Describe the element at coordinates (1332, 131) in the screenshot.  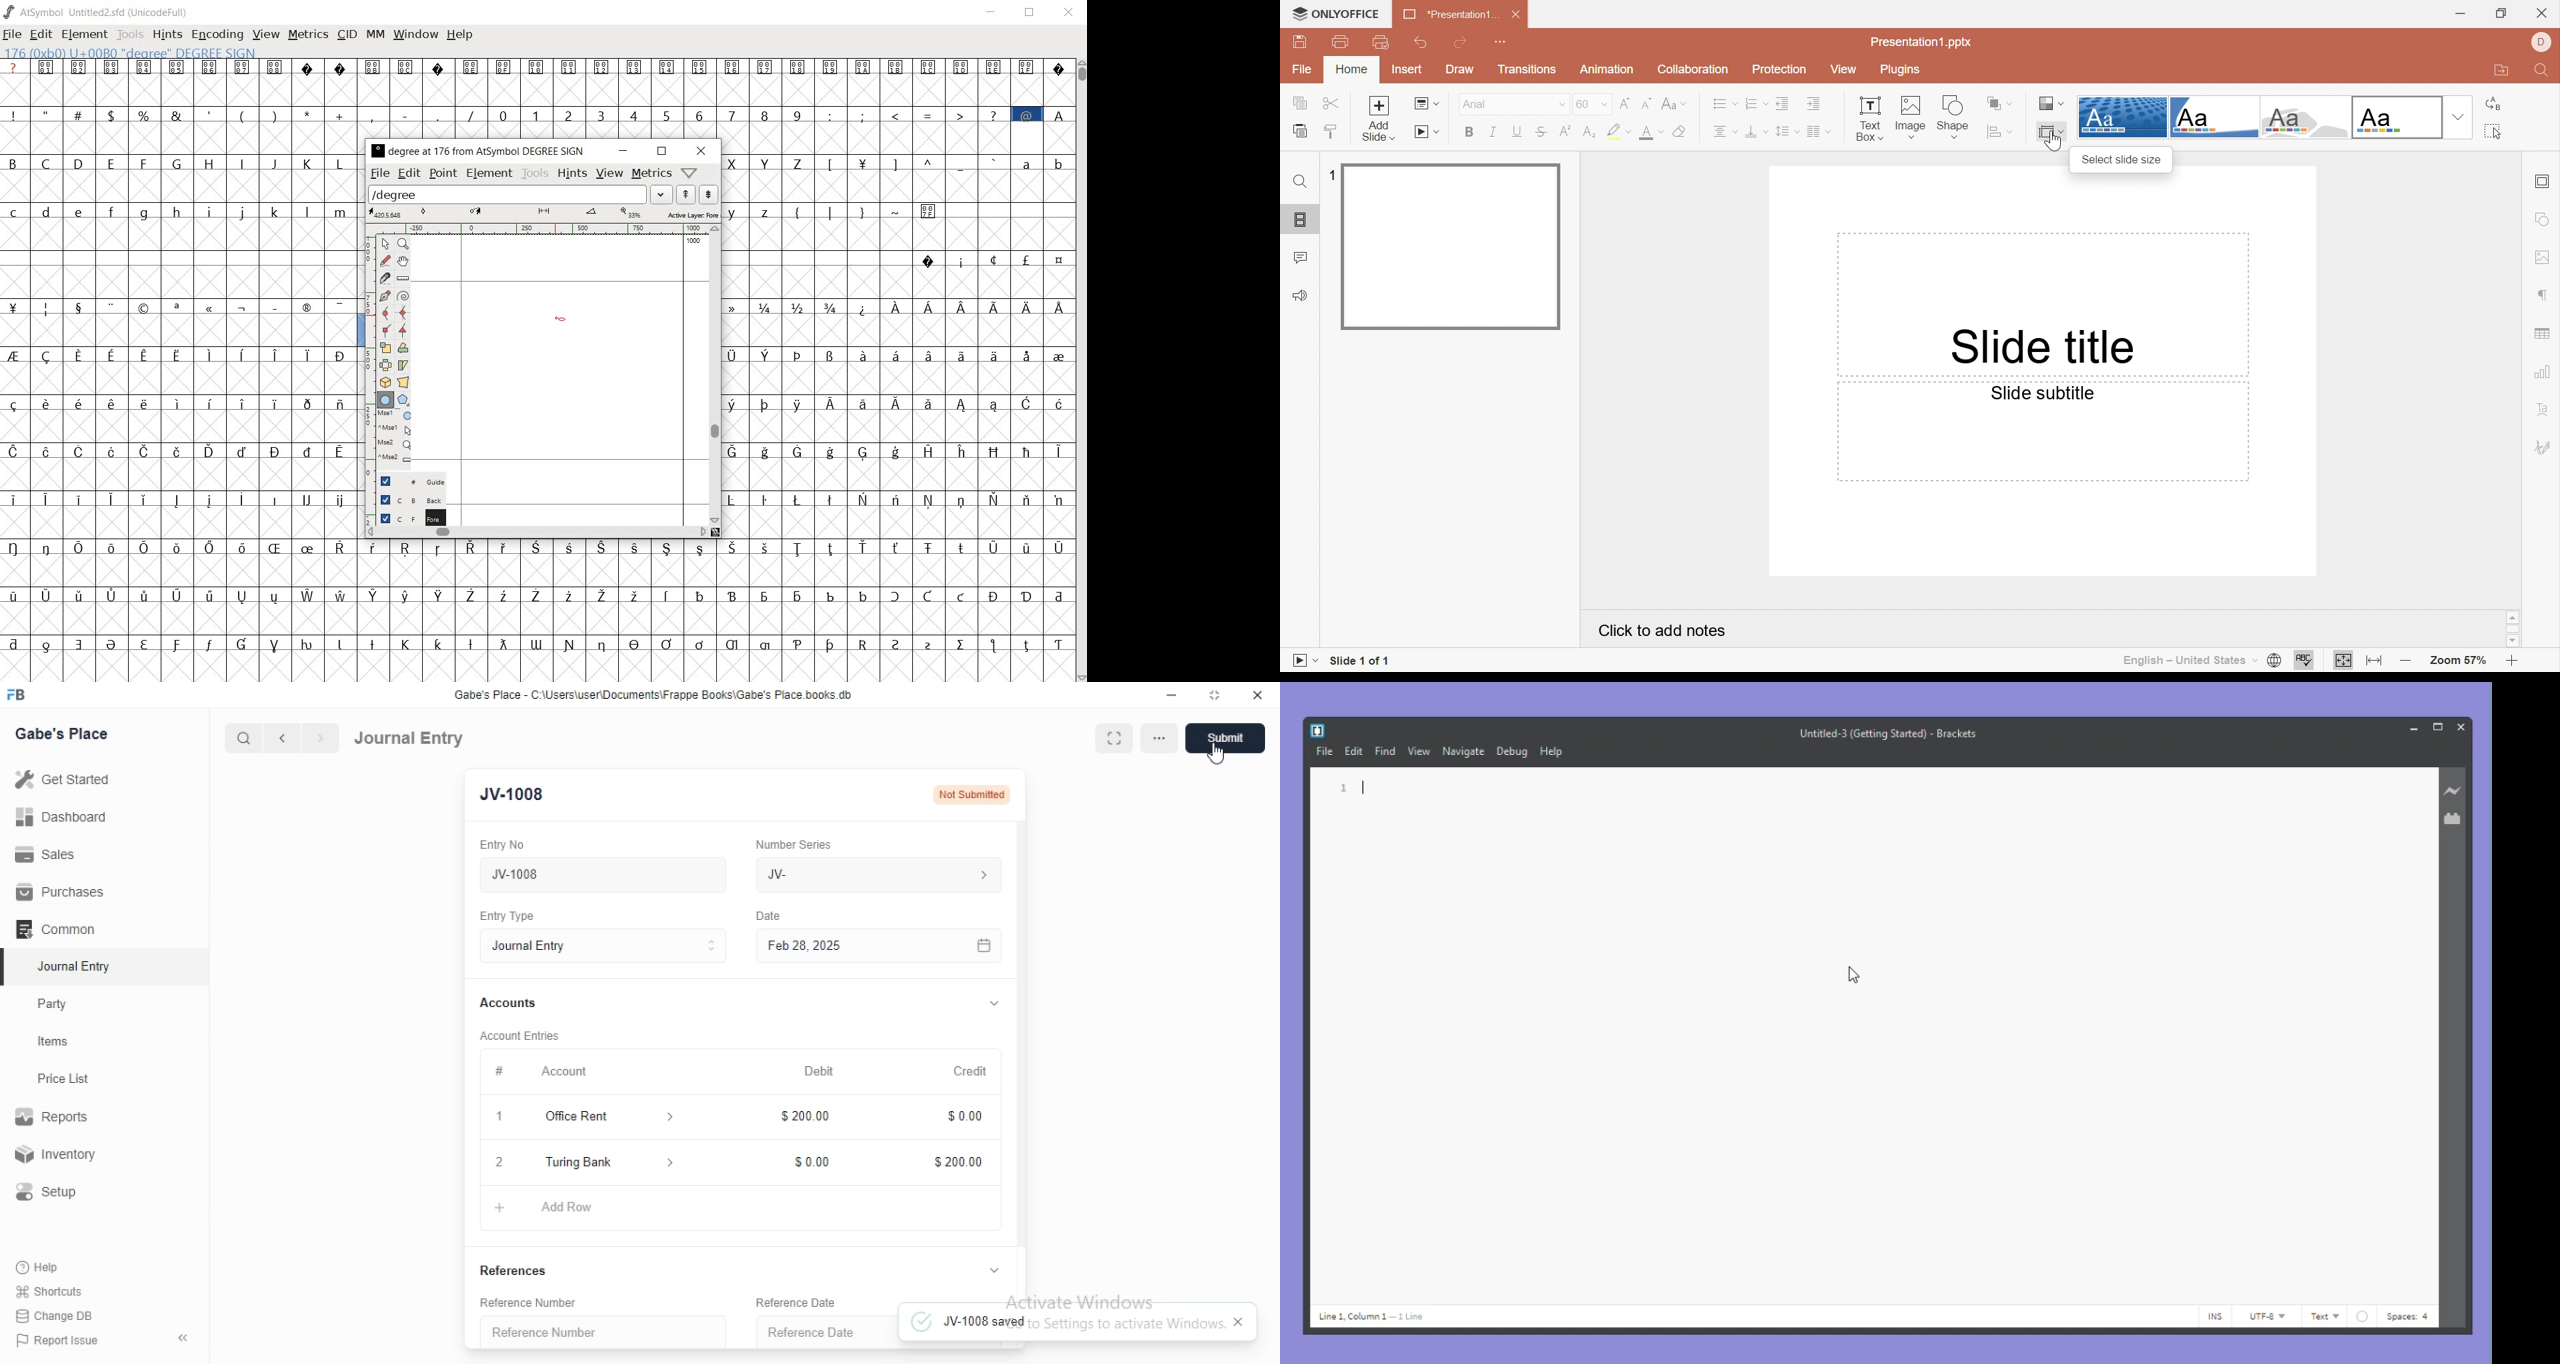
I see `Copy style` at that location.